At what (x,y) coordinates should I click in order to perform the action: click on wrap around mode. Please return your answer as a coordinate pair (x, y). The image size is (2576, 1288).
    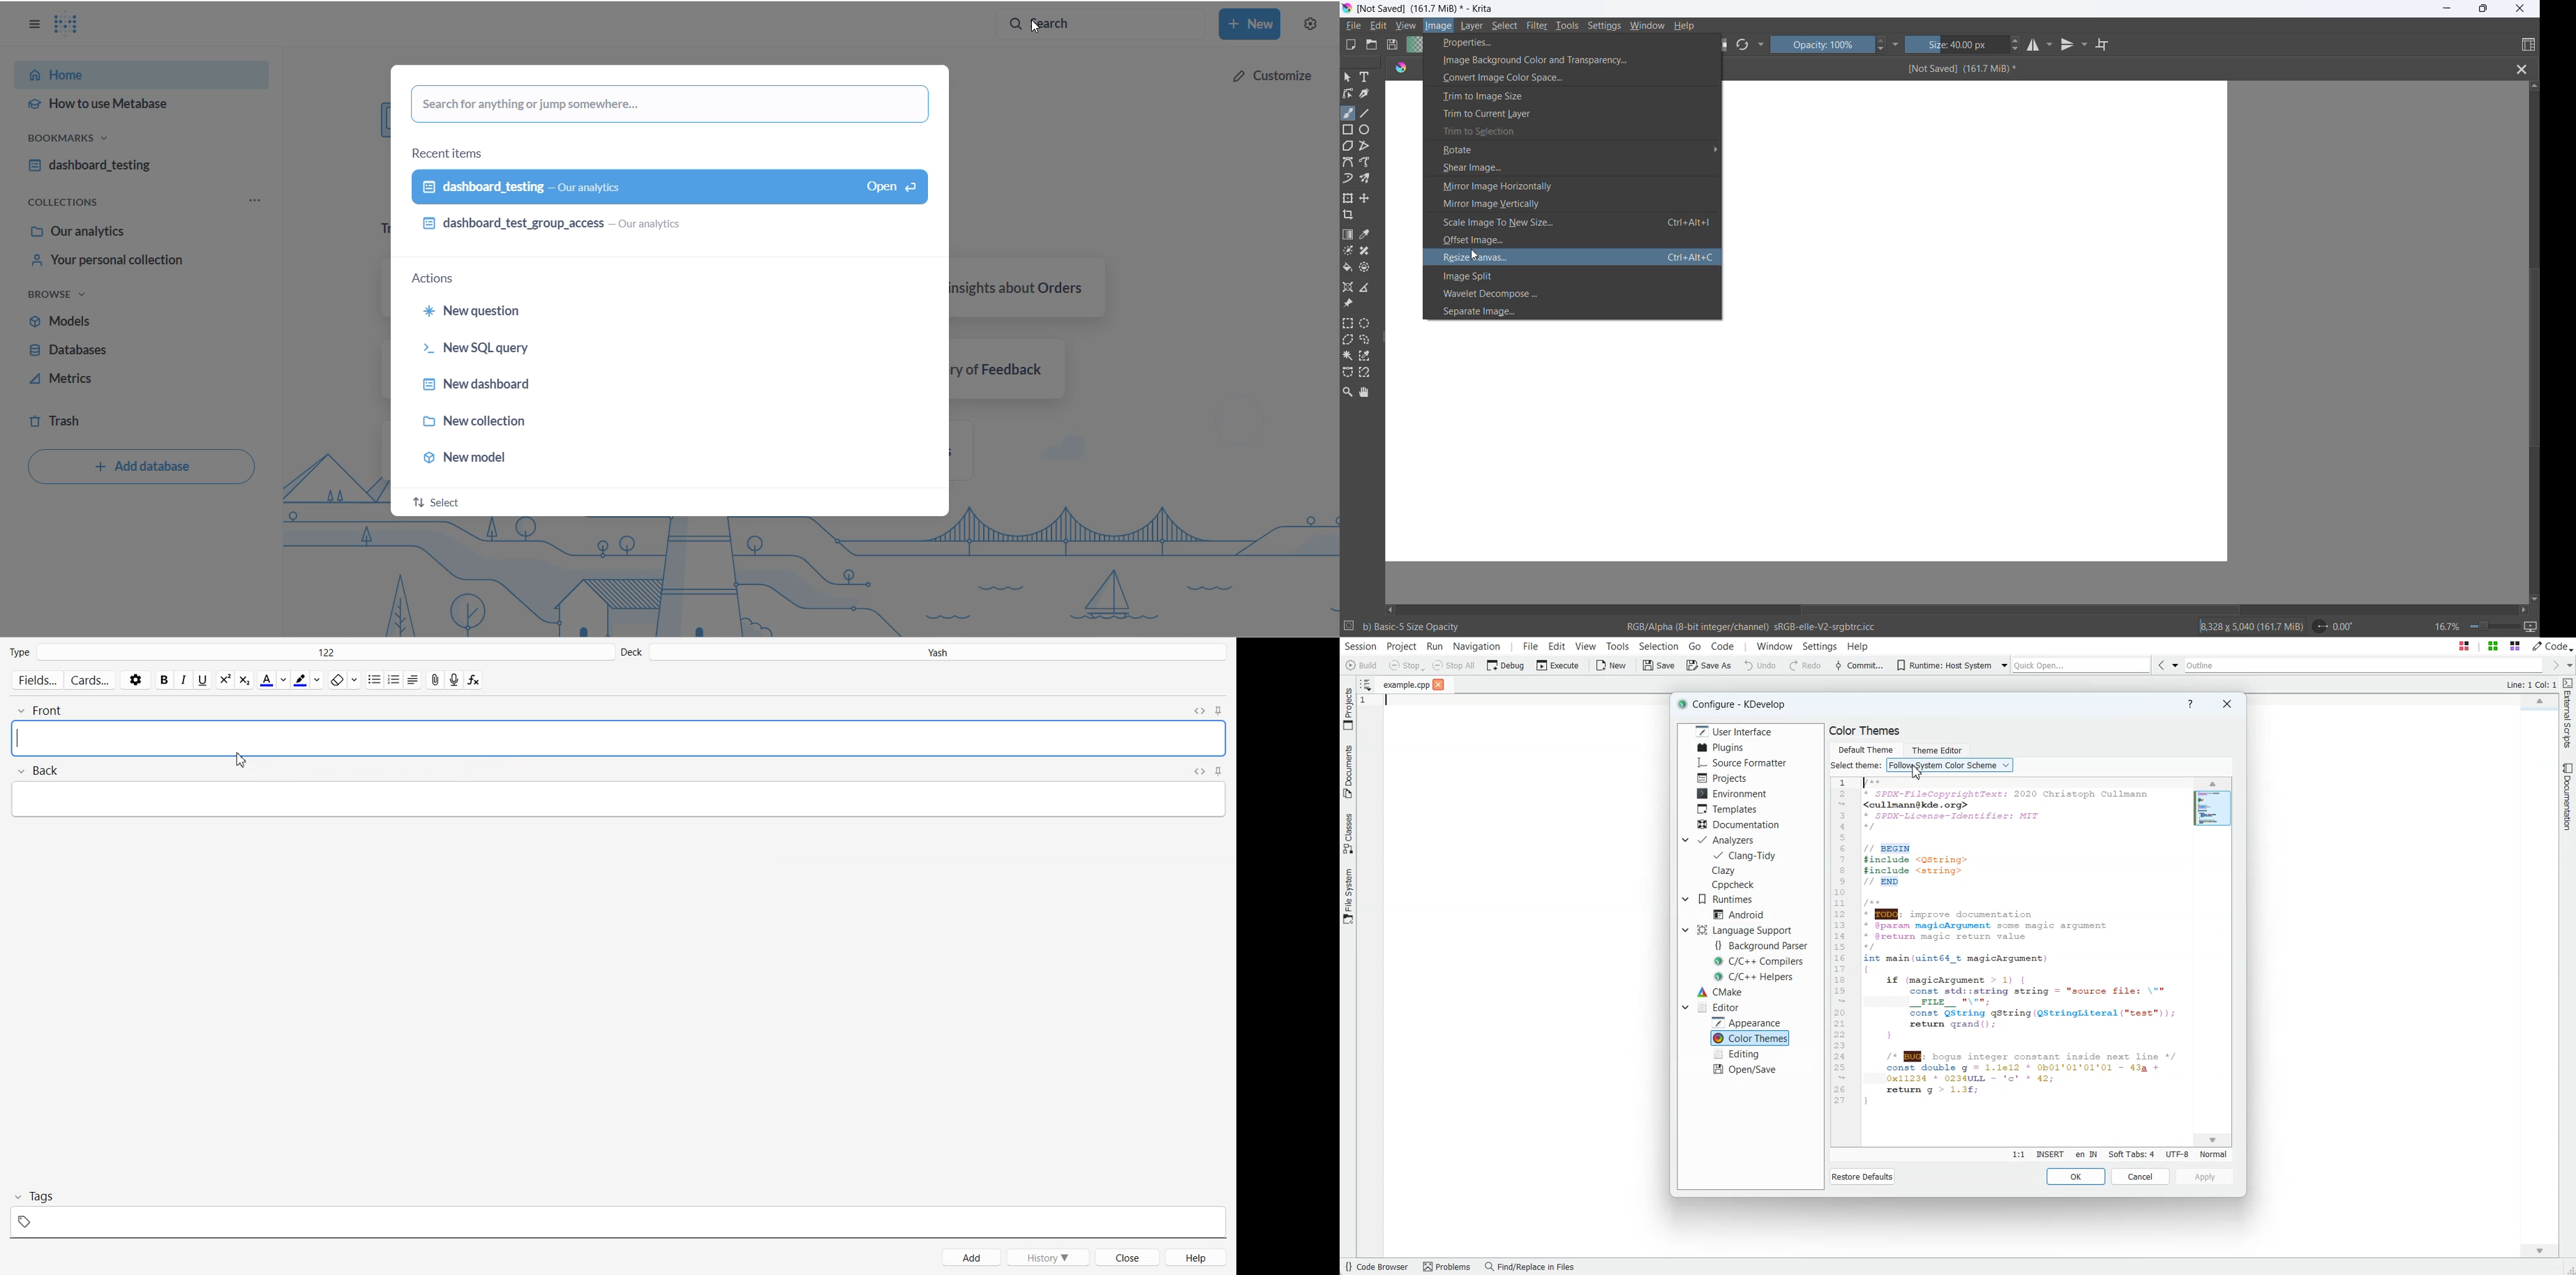
    Looking at the image, I should click on (2107, 45).